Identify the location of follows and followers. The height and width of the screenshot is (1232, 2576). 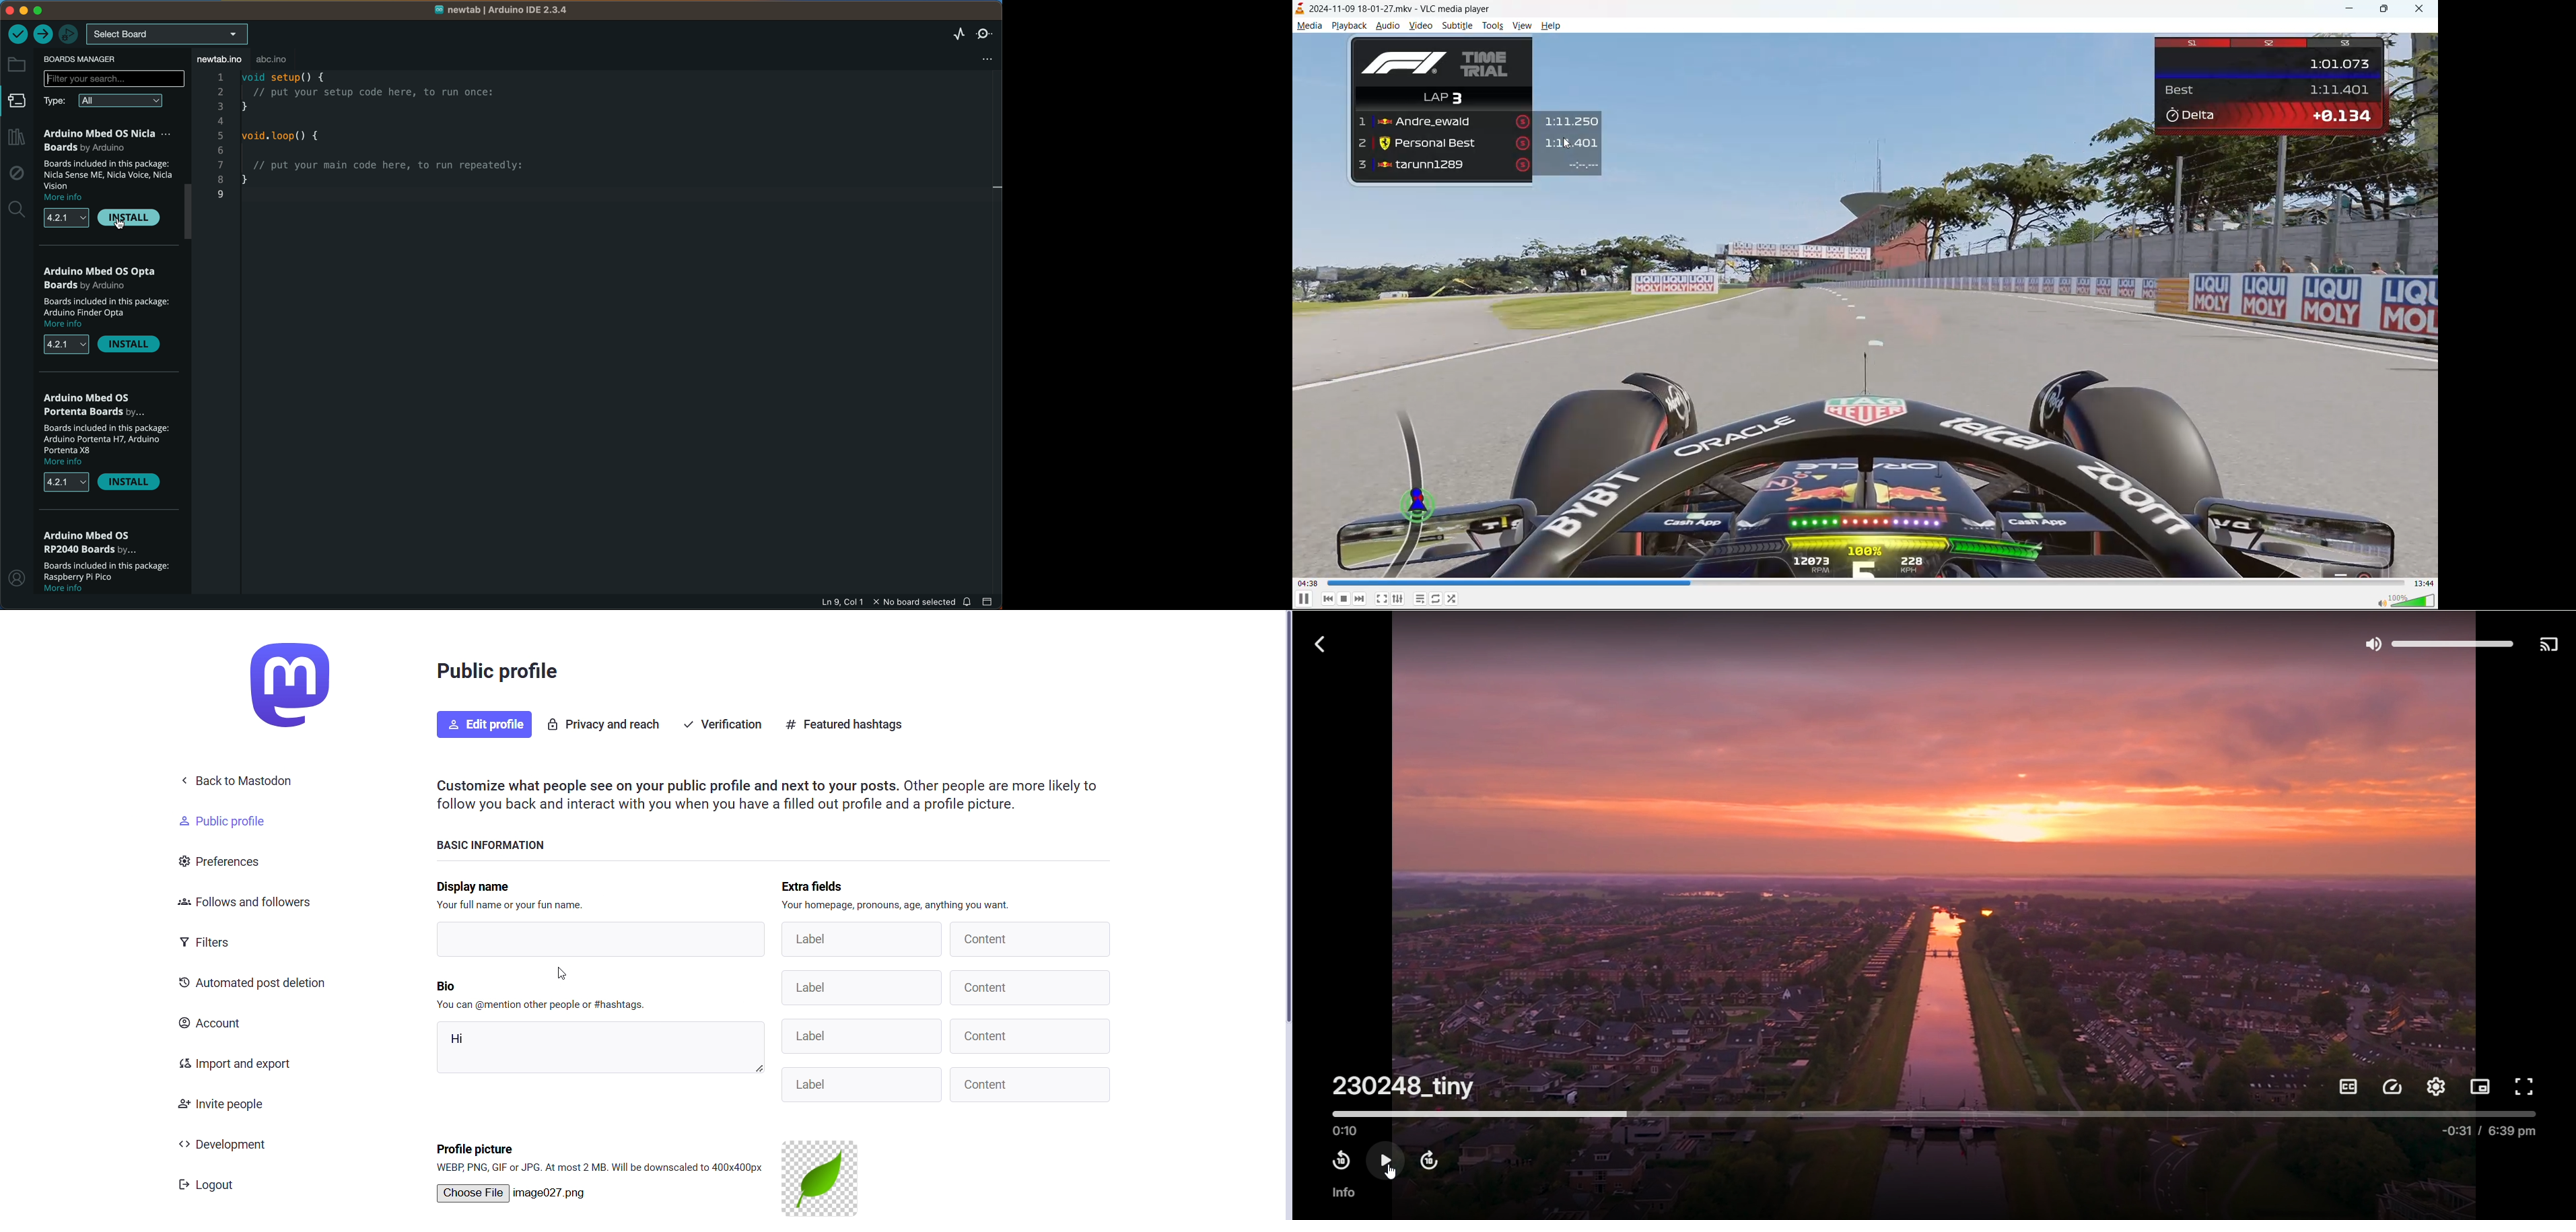
(240, 900).